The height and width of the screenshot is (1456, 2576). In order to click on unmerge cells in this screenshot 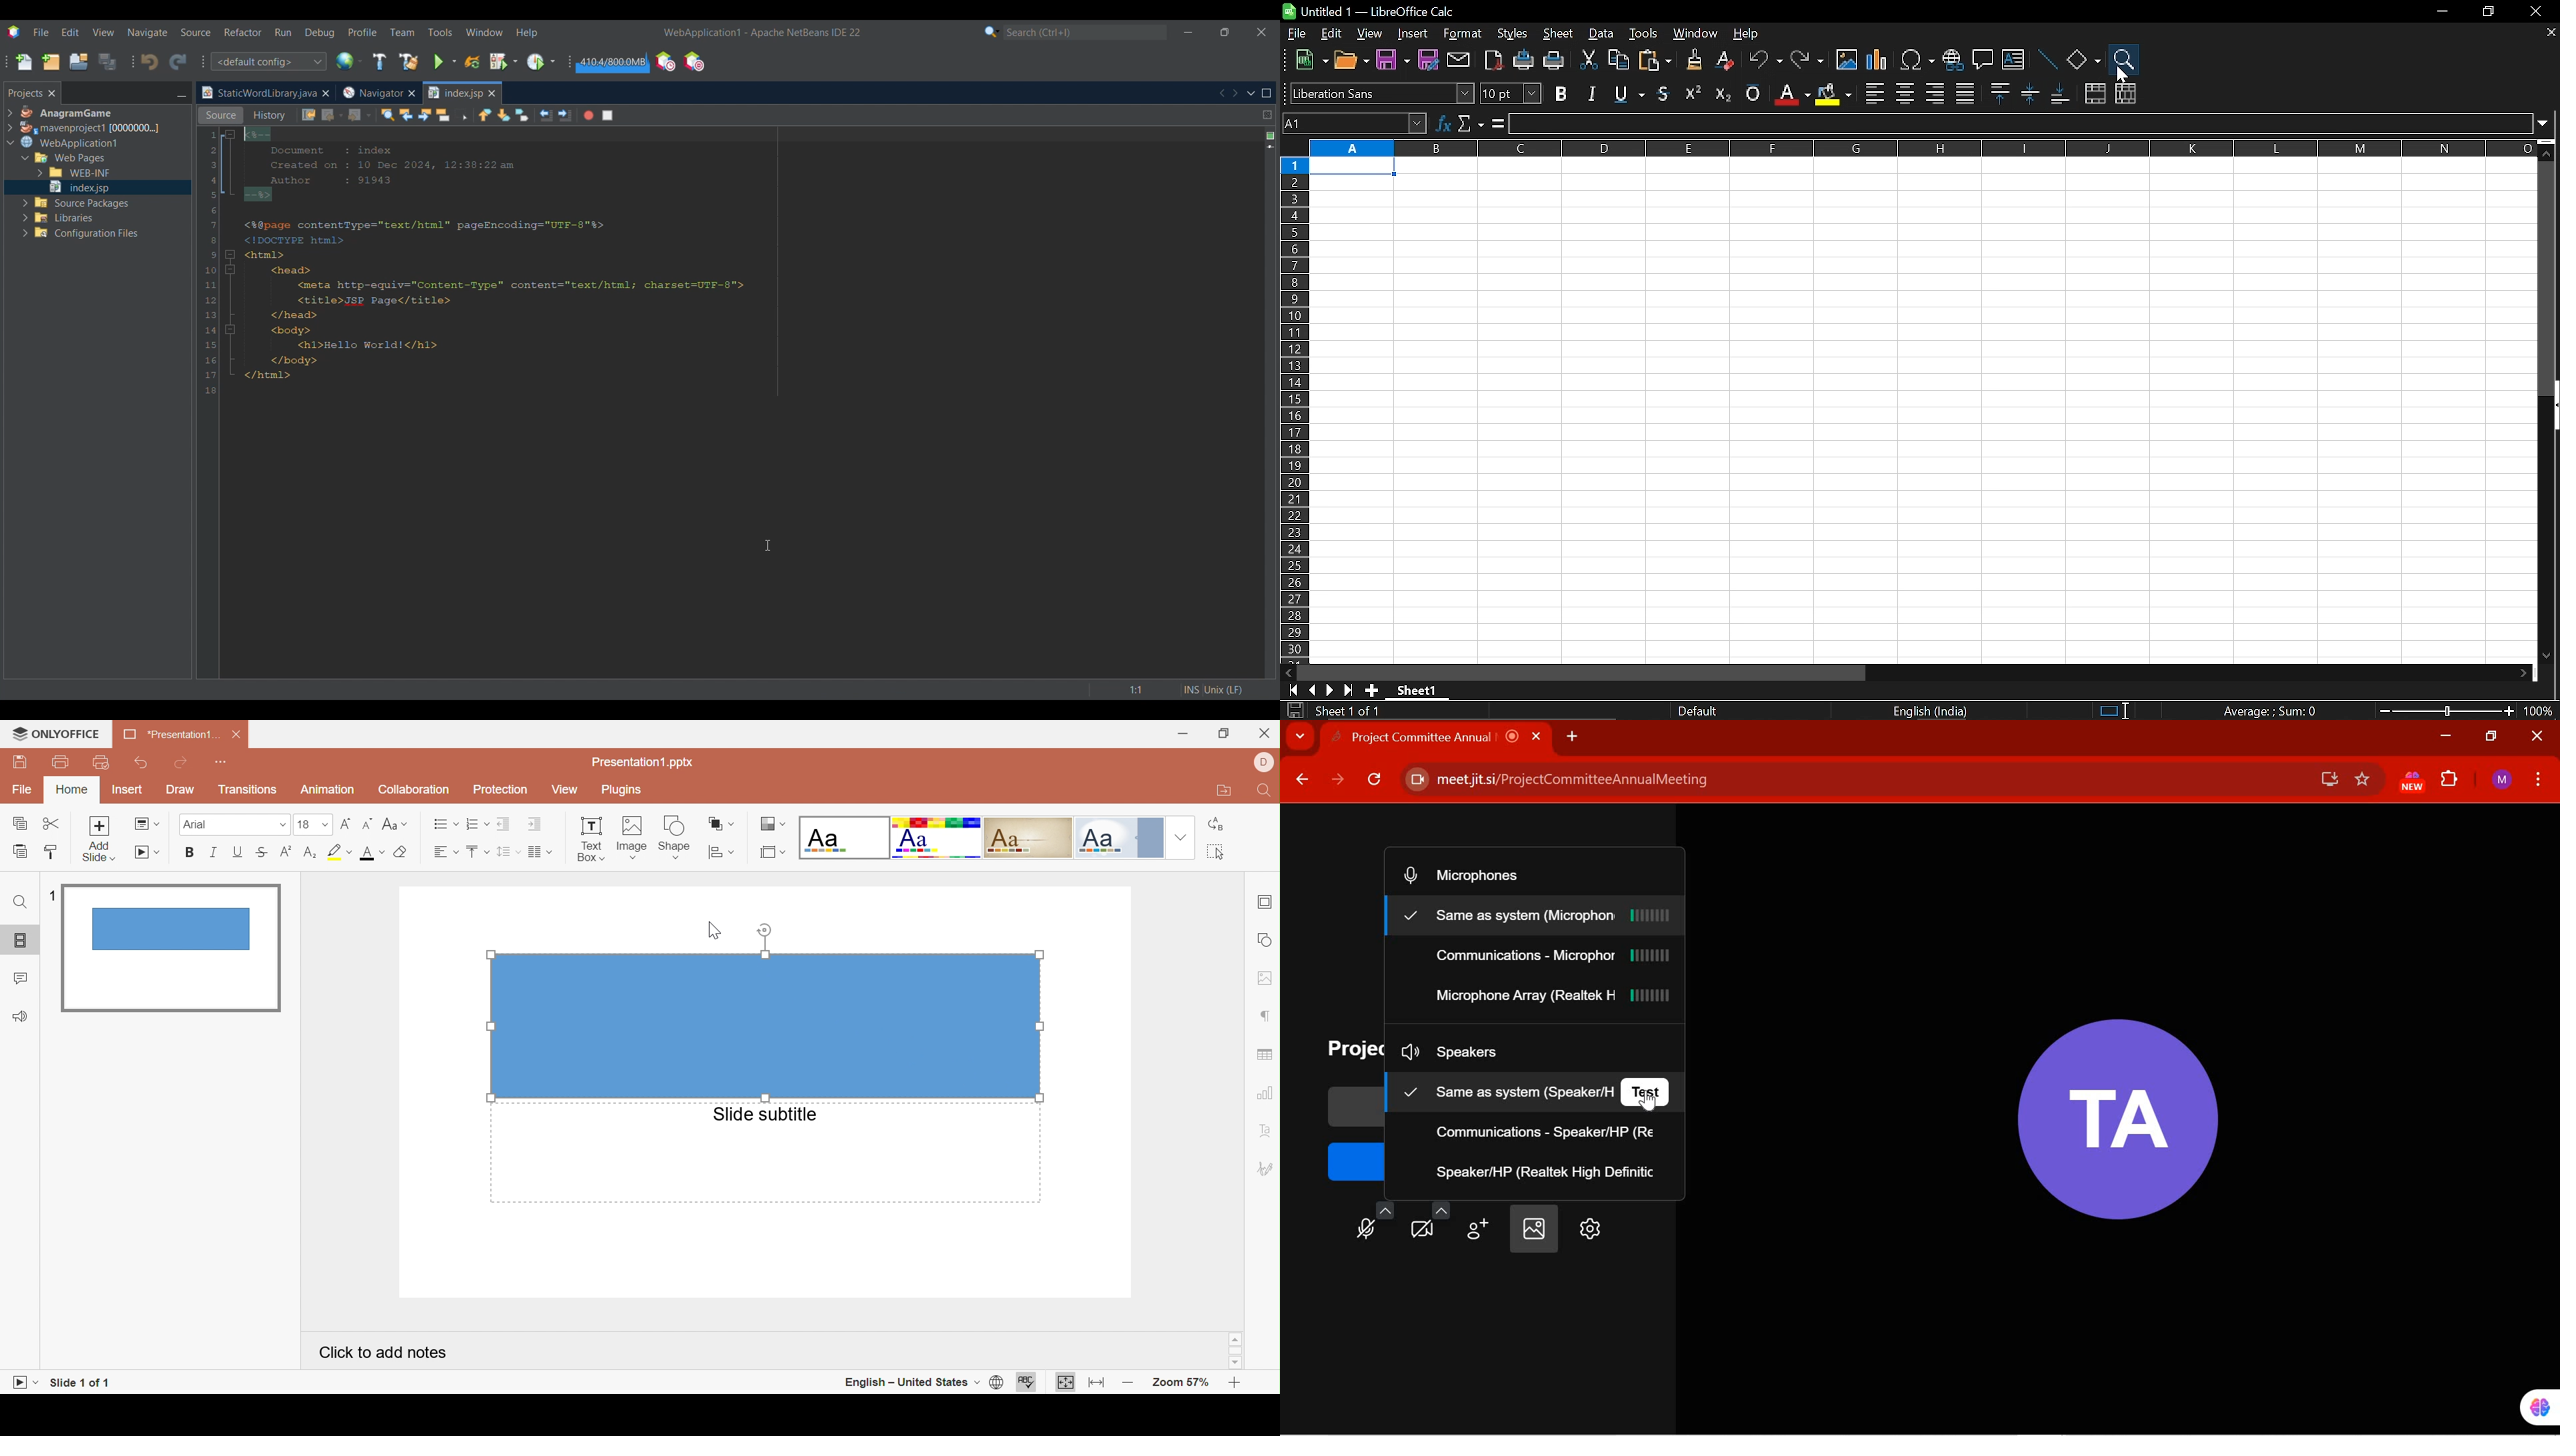, I will do `click(2125, 93)`.